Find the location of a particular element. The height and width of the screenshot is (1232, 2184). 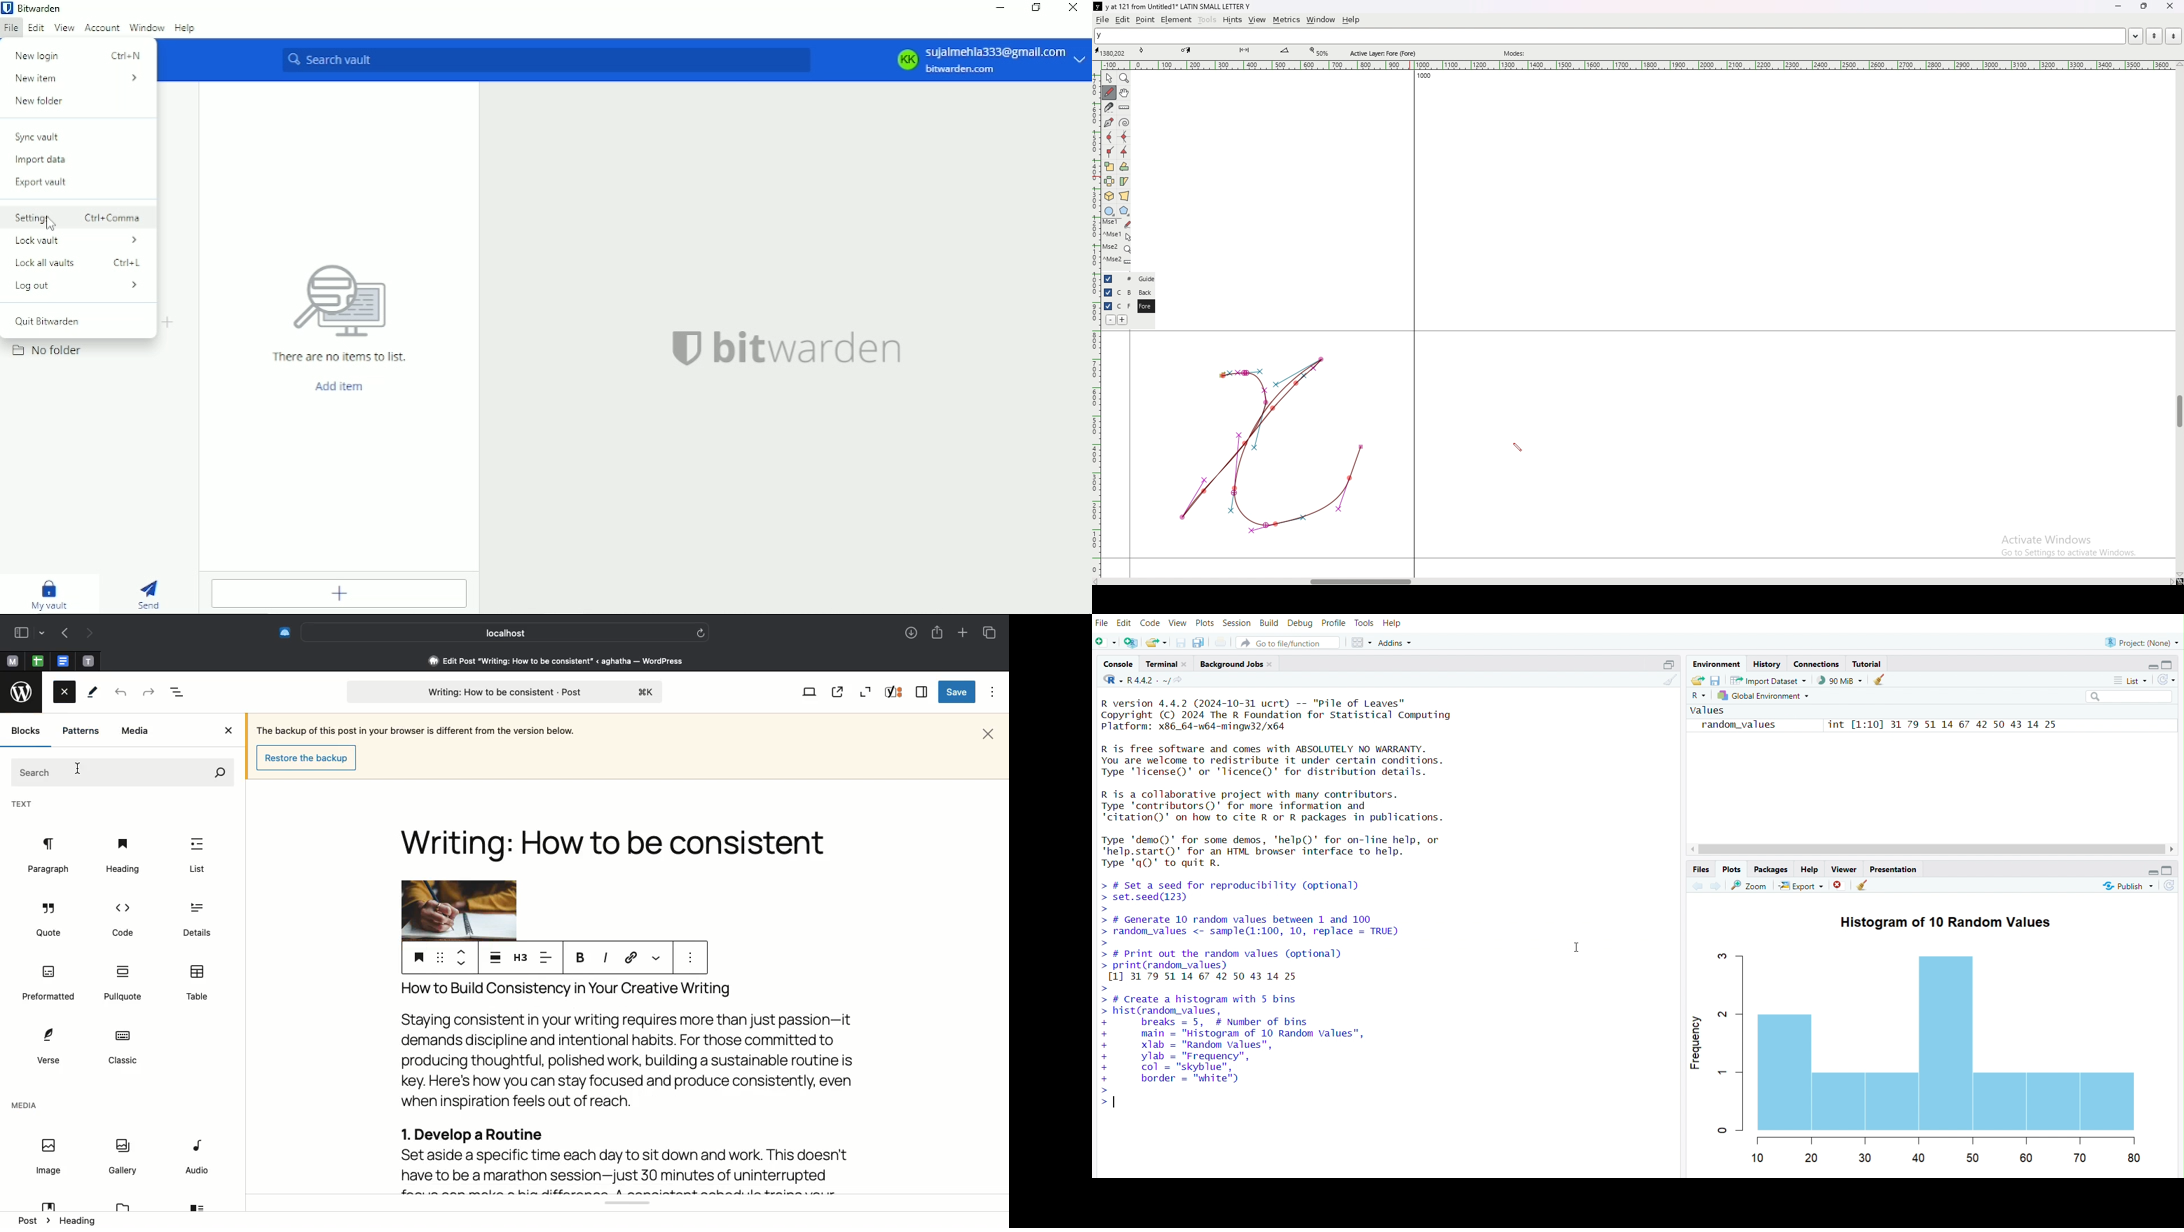

addins is located at coordinates (1398, 641).